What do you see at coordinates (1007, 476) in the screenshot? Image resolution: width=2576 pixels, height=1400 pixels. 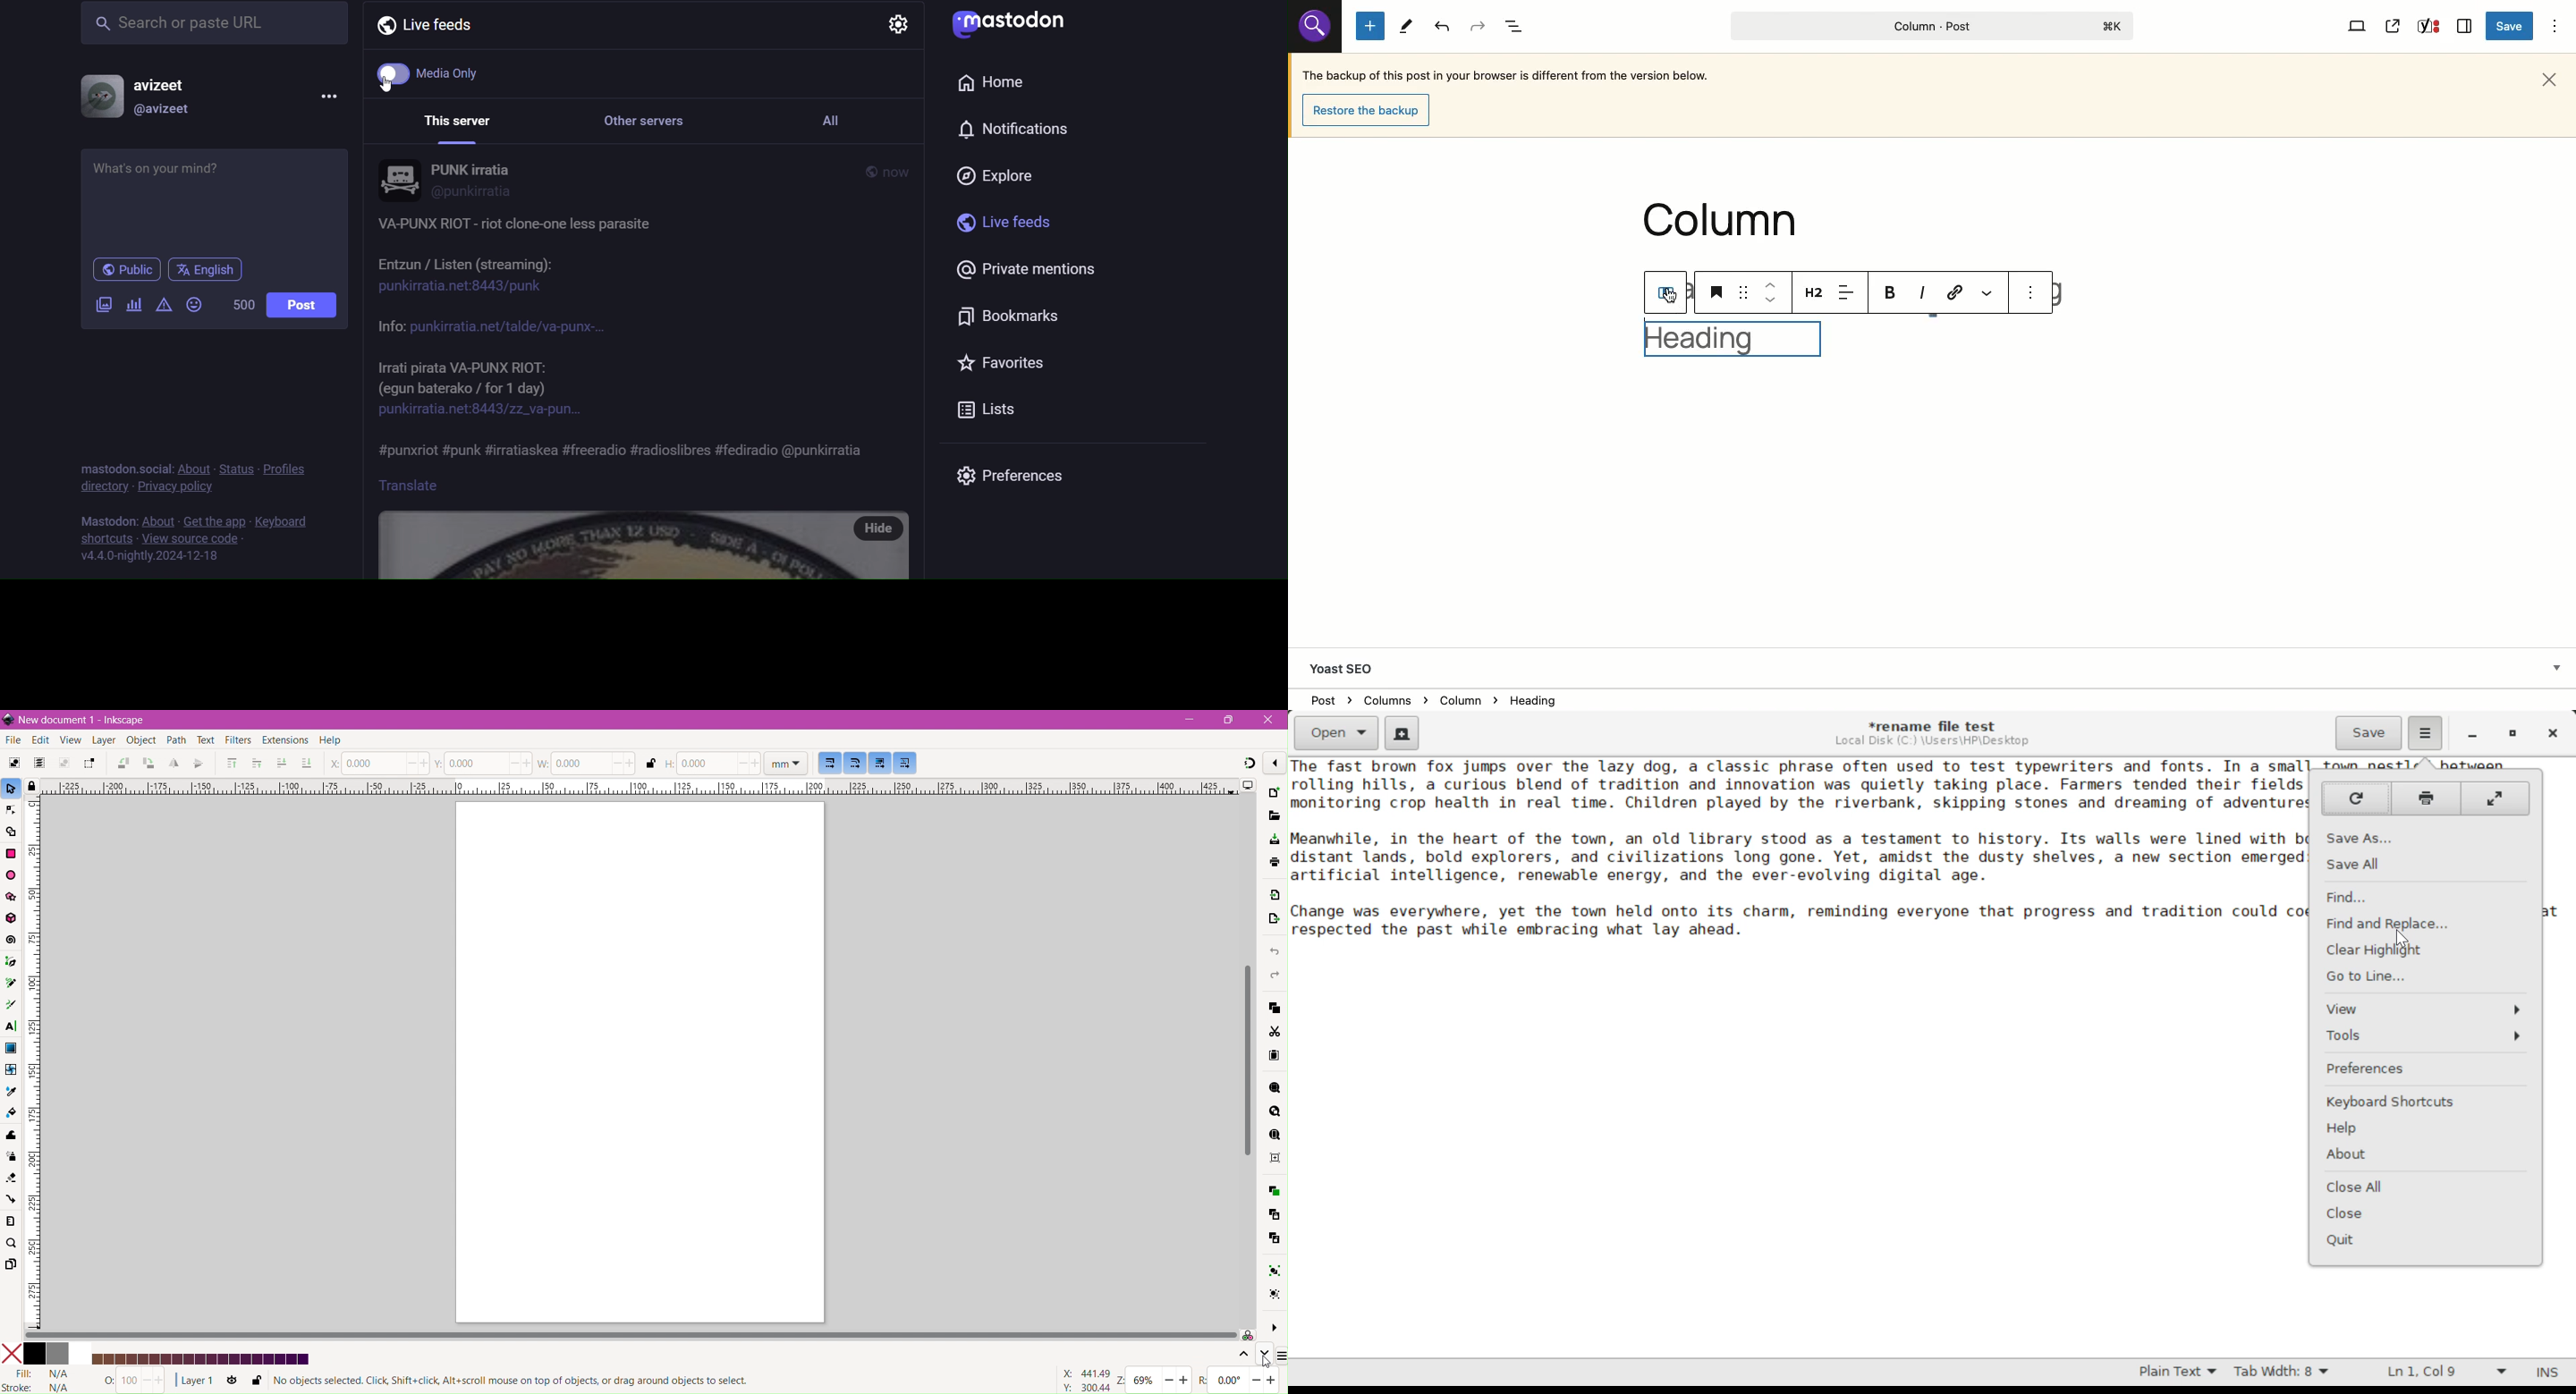 I see `preferences` at bounding box center [1007, 476].